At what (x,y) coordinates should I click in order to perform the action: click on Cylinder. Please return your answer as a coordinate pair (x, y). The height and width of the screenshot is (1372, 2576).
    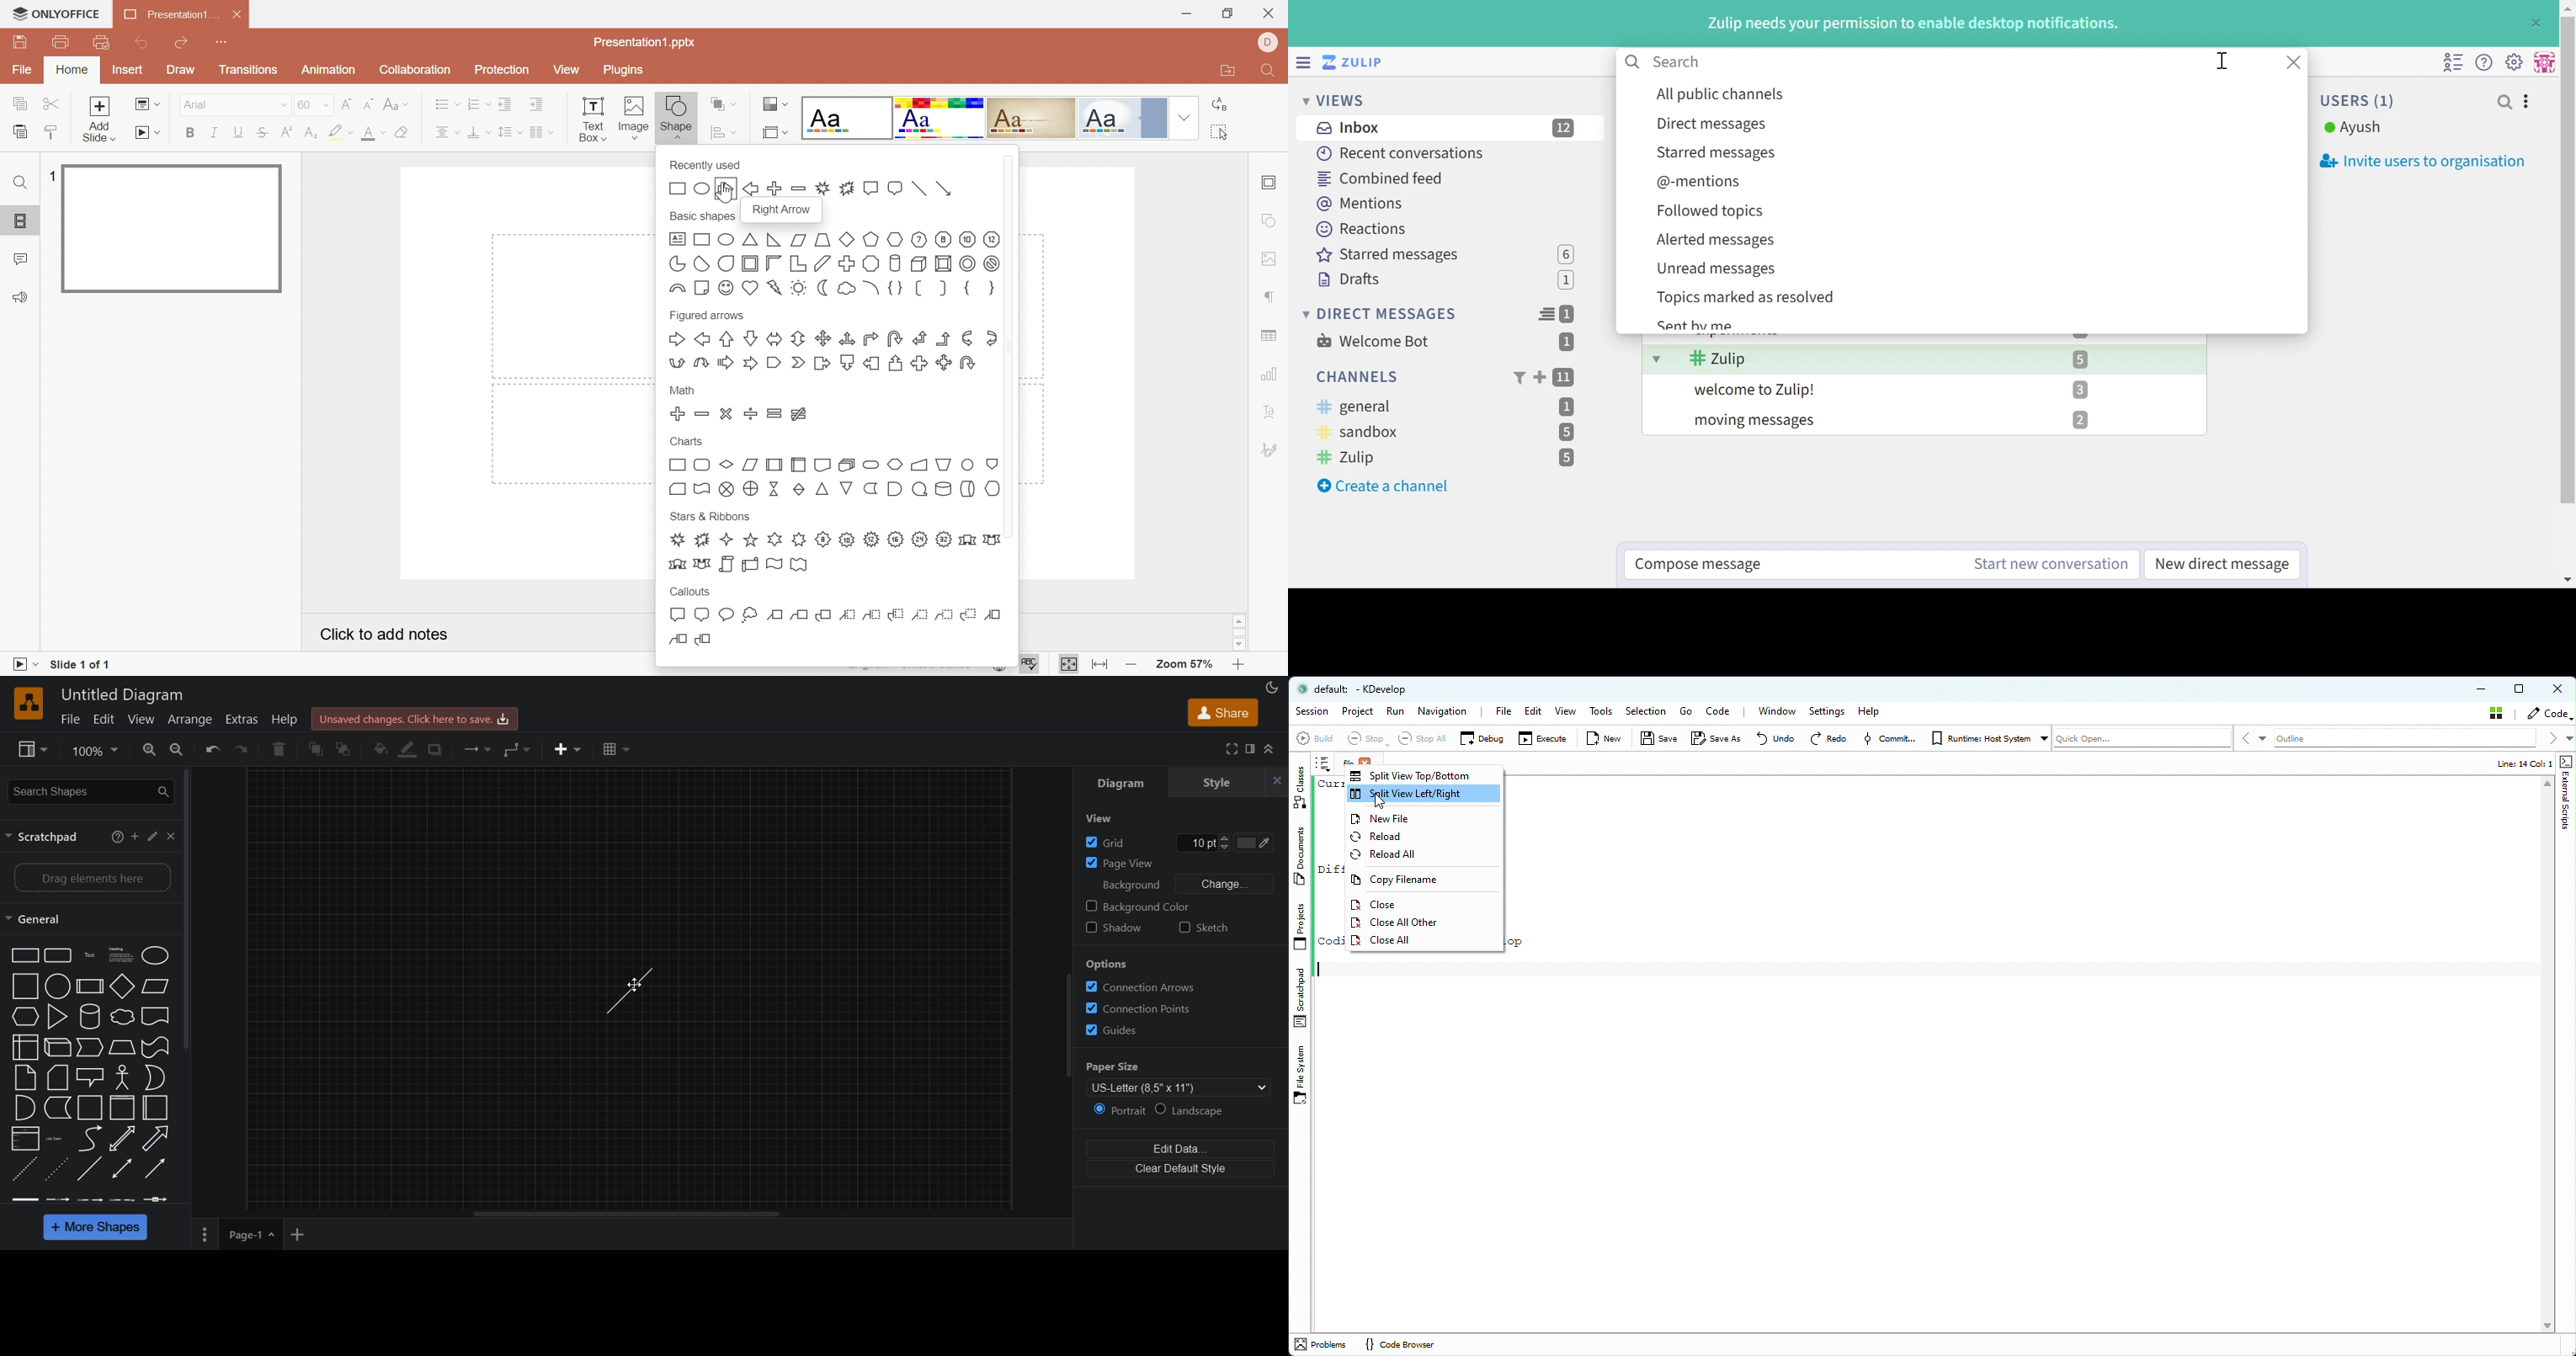
    Looking at the image, I should click on (88, 1015).